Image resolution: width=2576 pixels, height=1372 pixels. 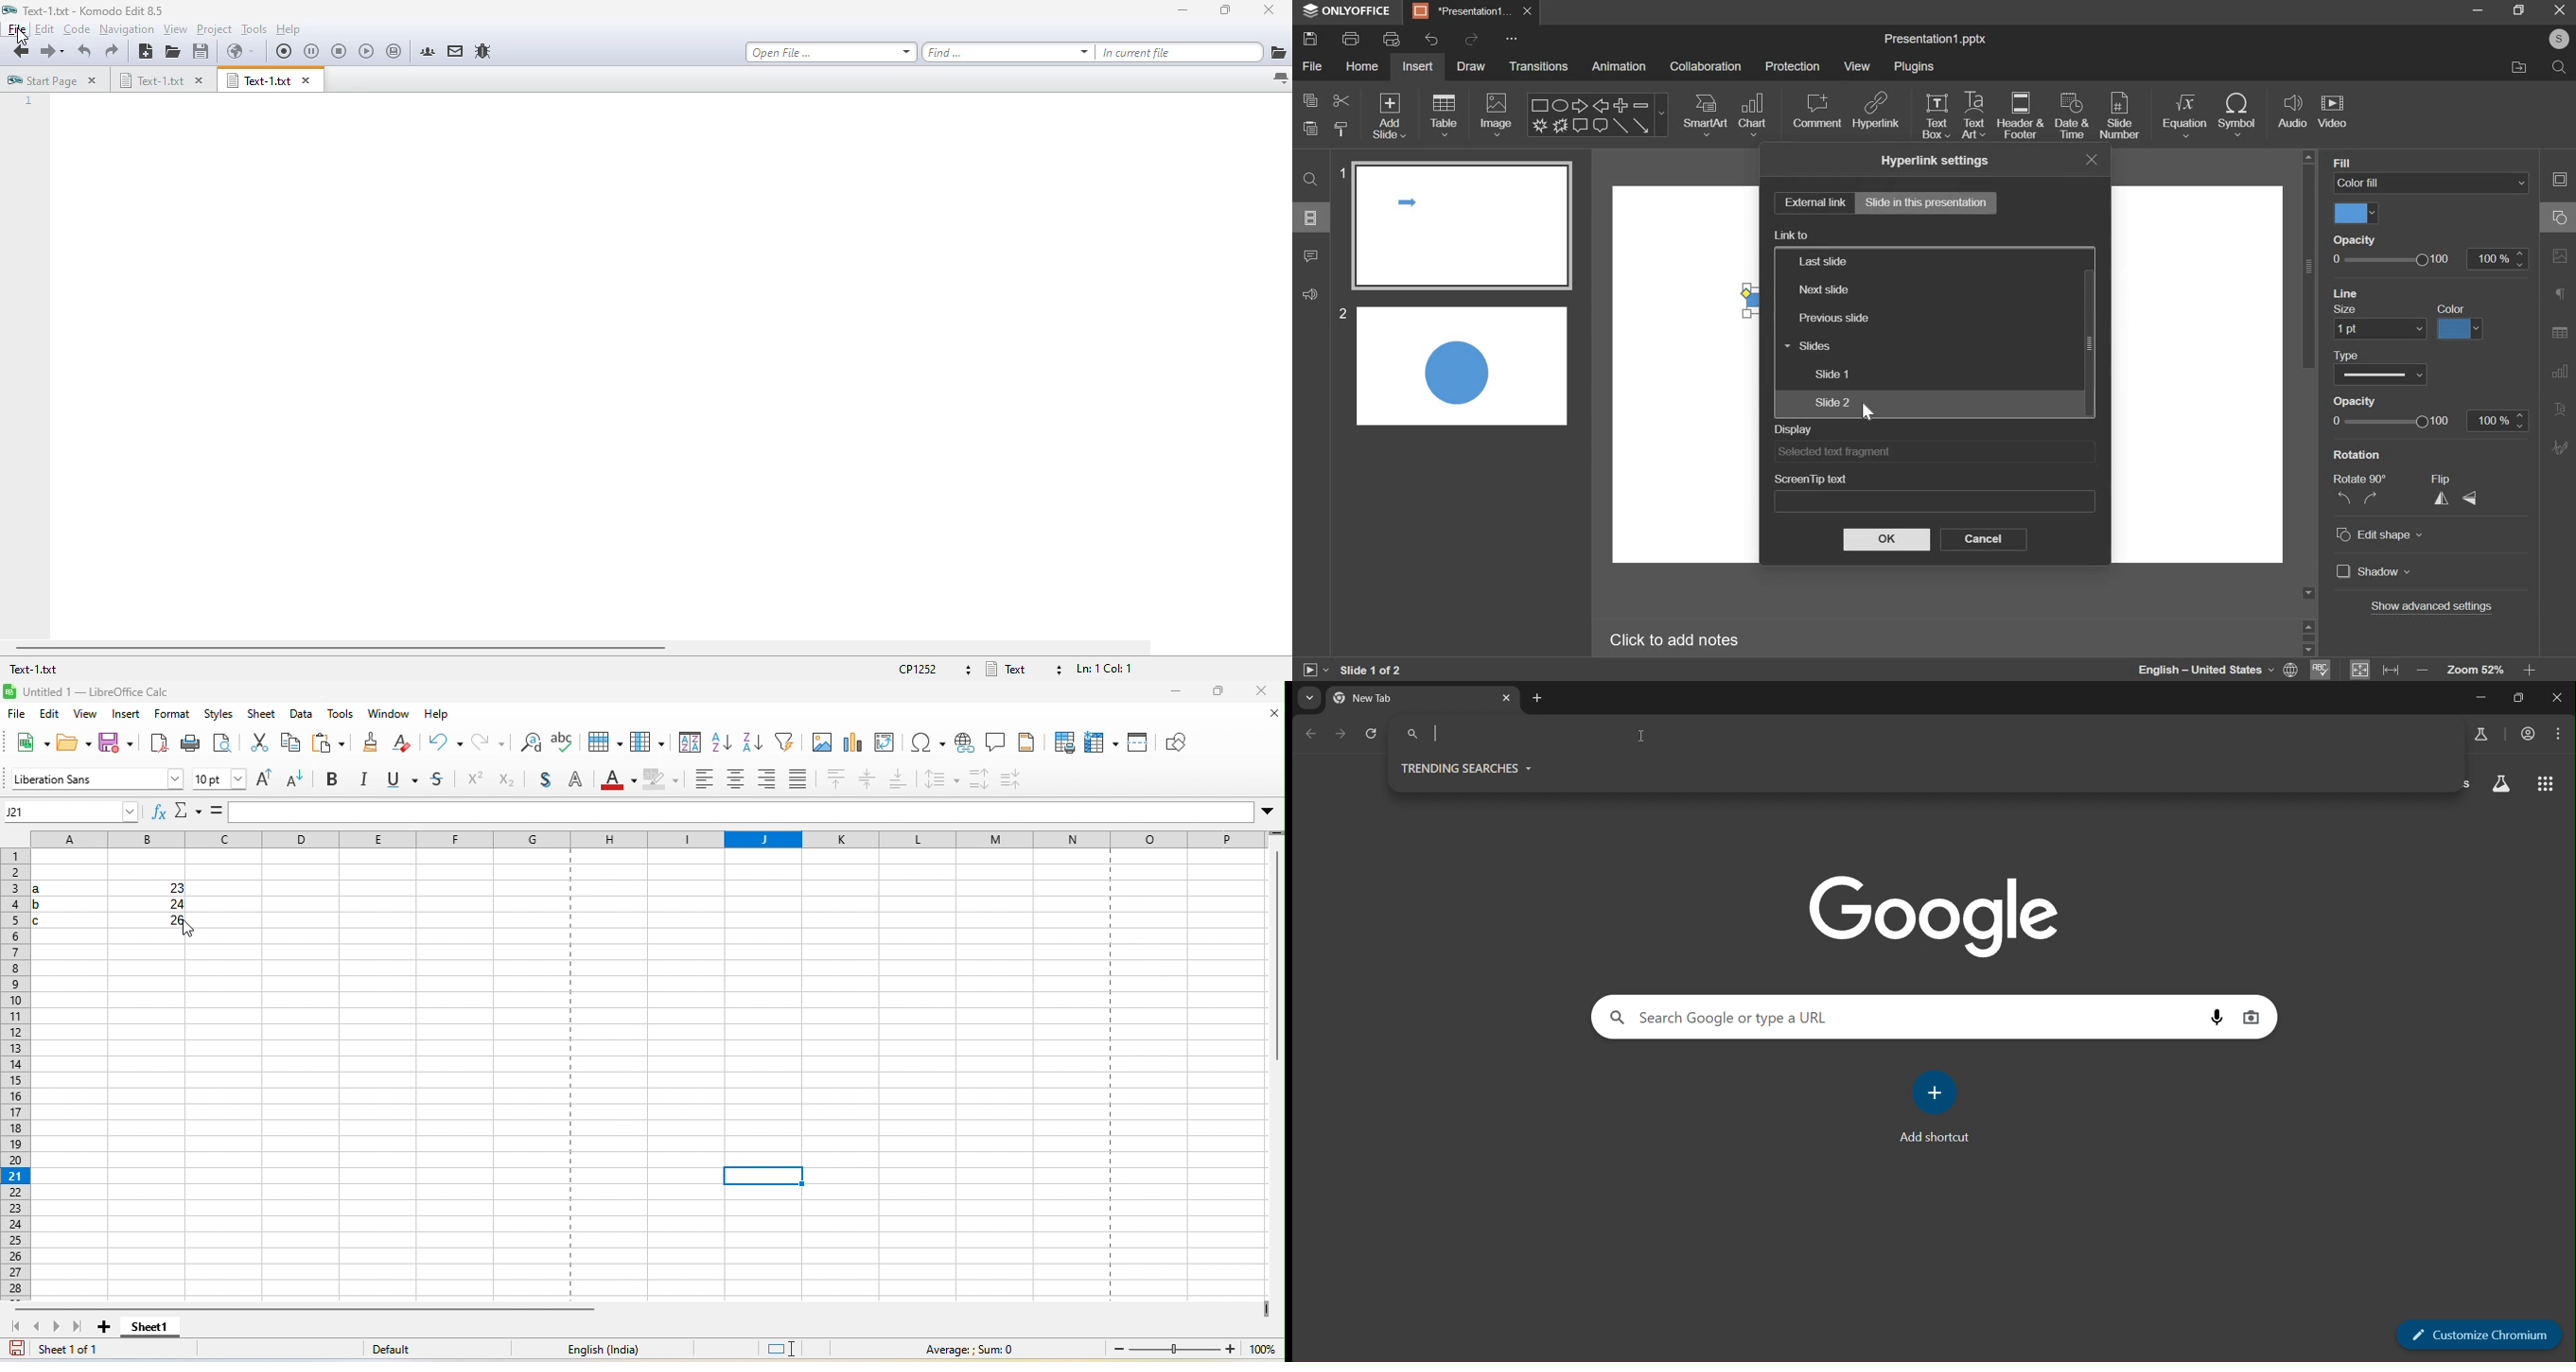 I want to click on auto filter, so click(x=784, y=743).